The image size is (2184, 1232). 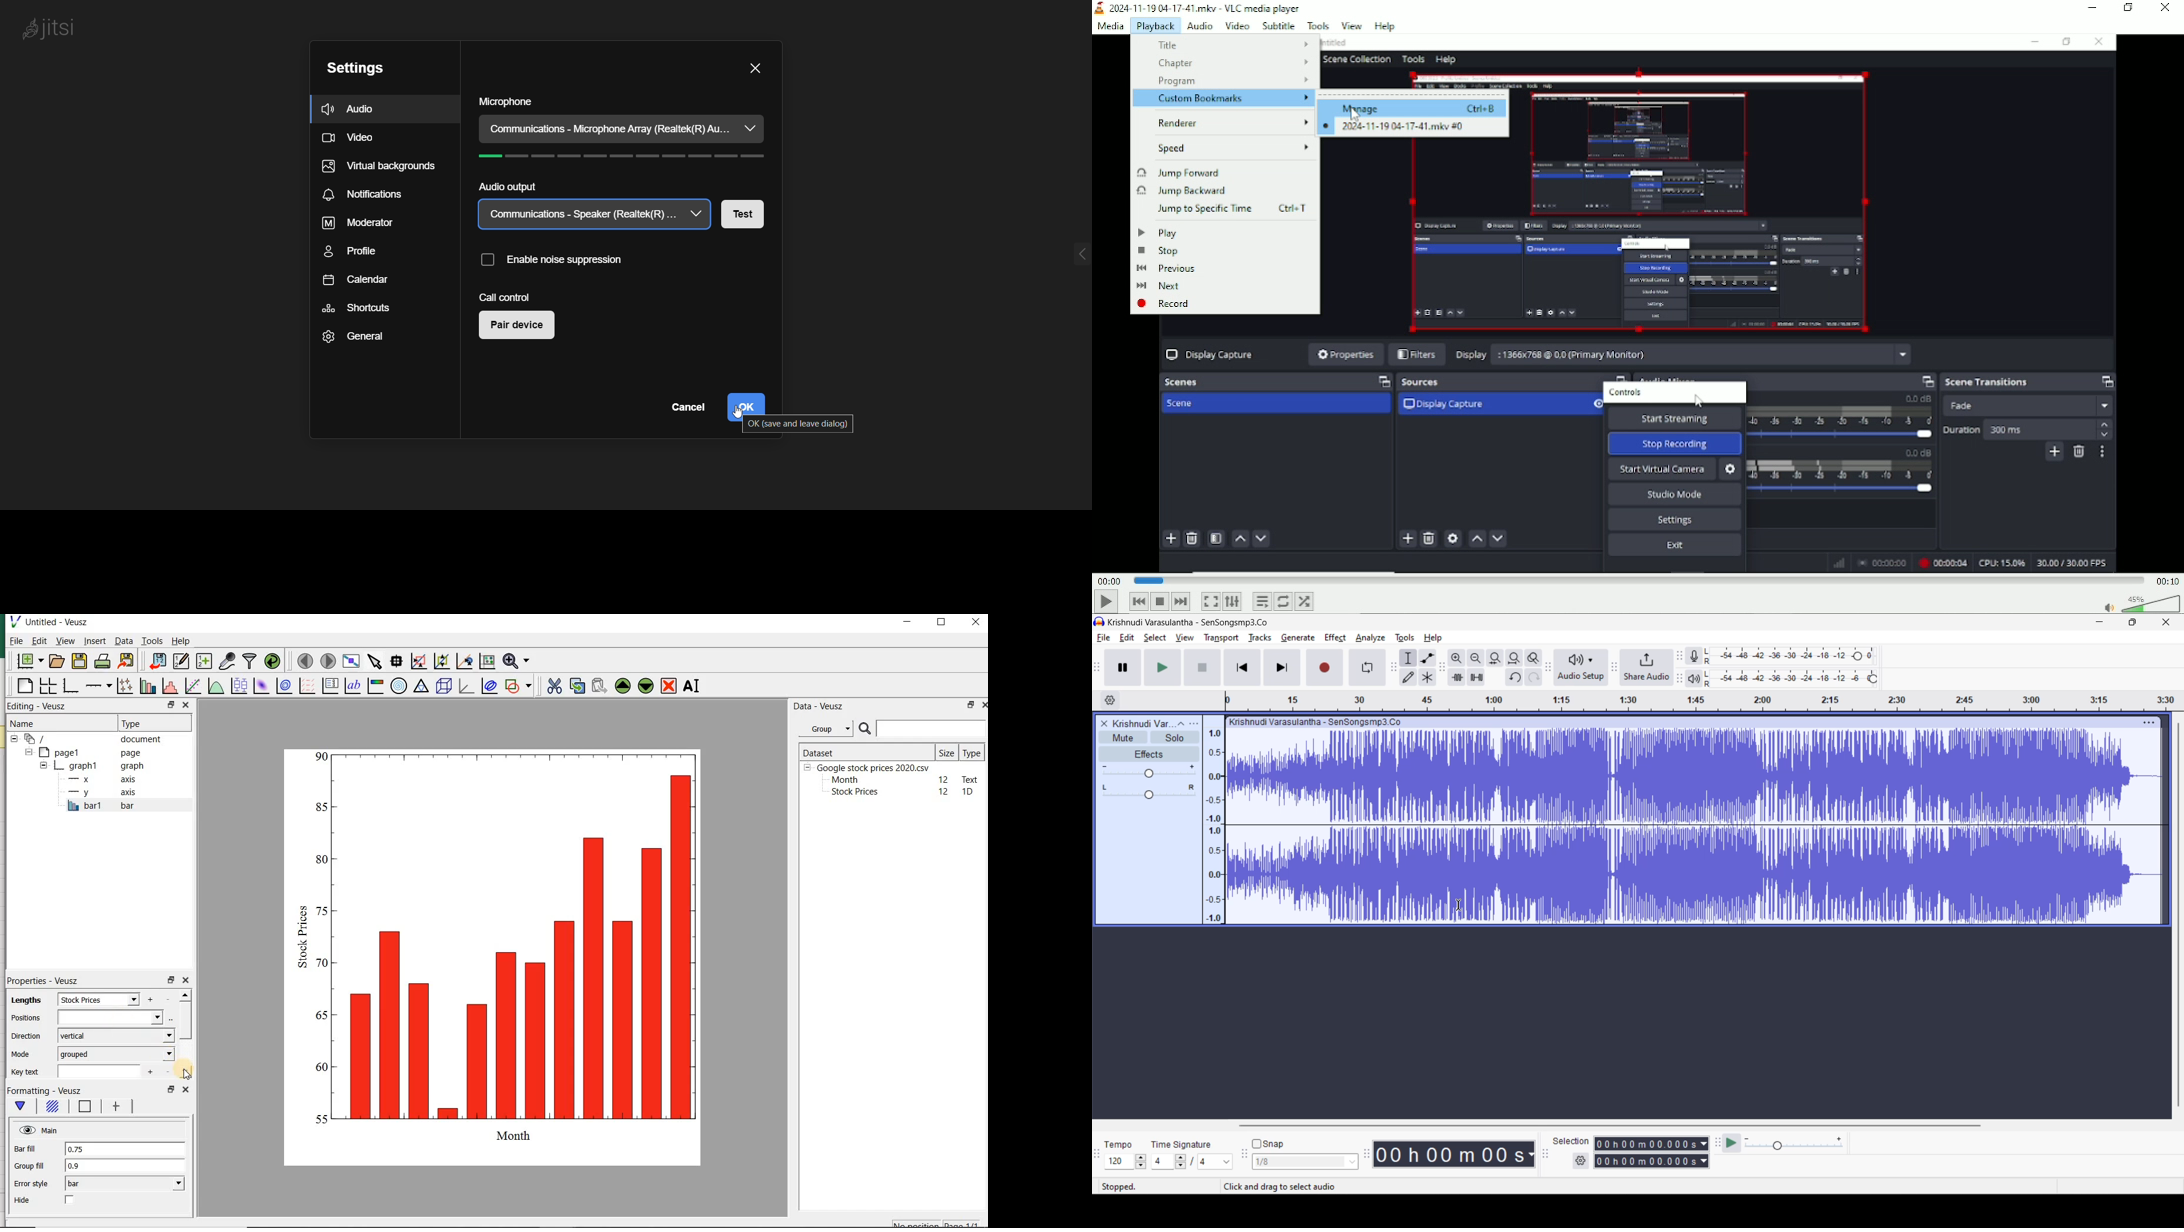 I want to click on ok(save and leave dialog), so click(x=799, y=426).